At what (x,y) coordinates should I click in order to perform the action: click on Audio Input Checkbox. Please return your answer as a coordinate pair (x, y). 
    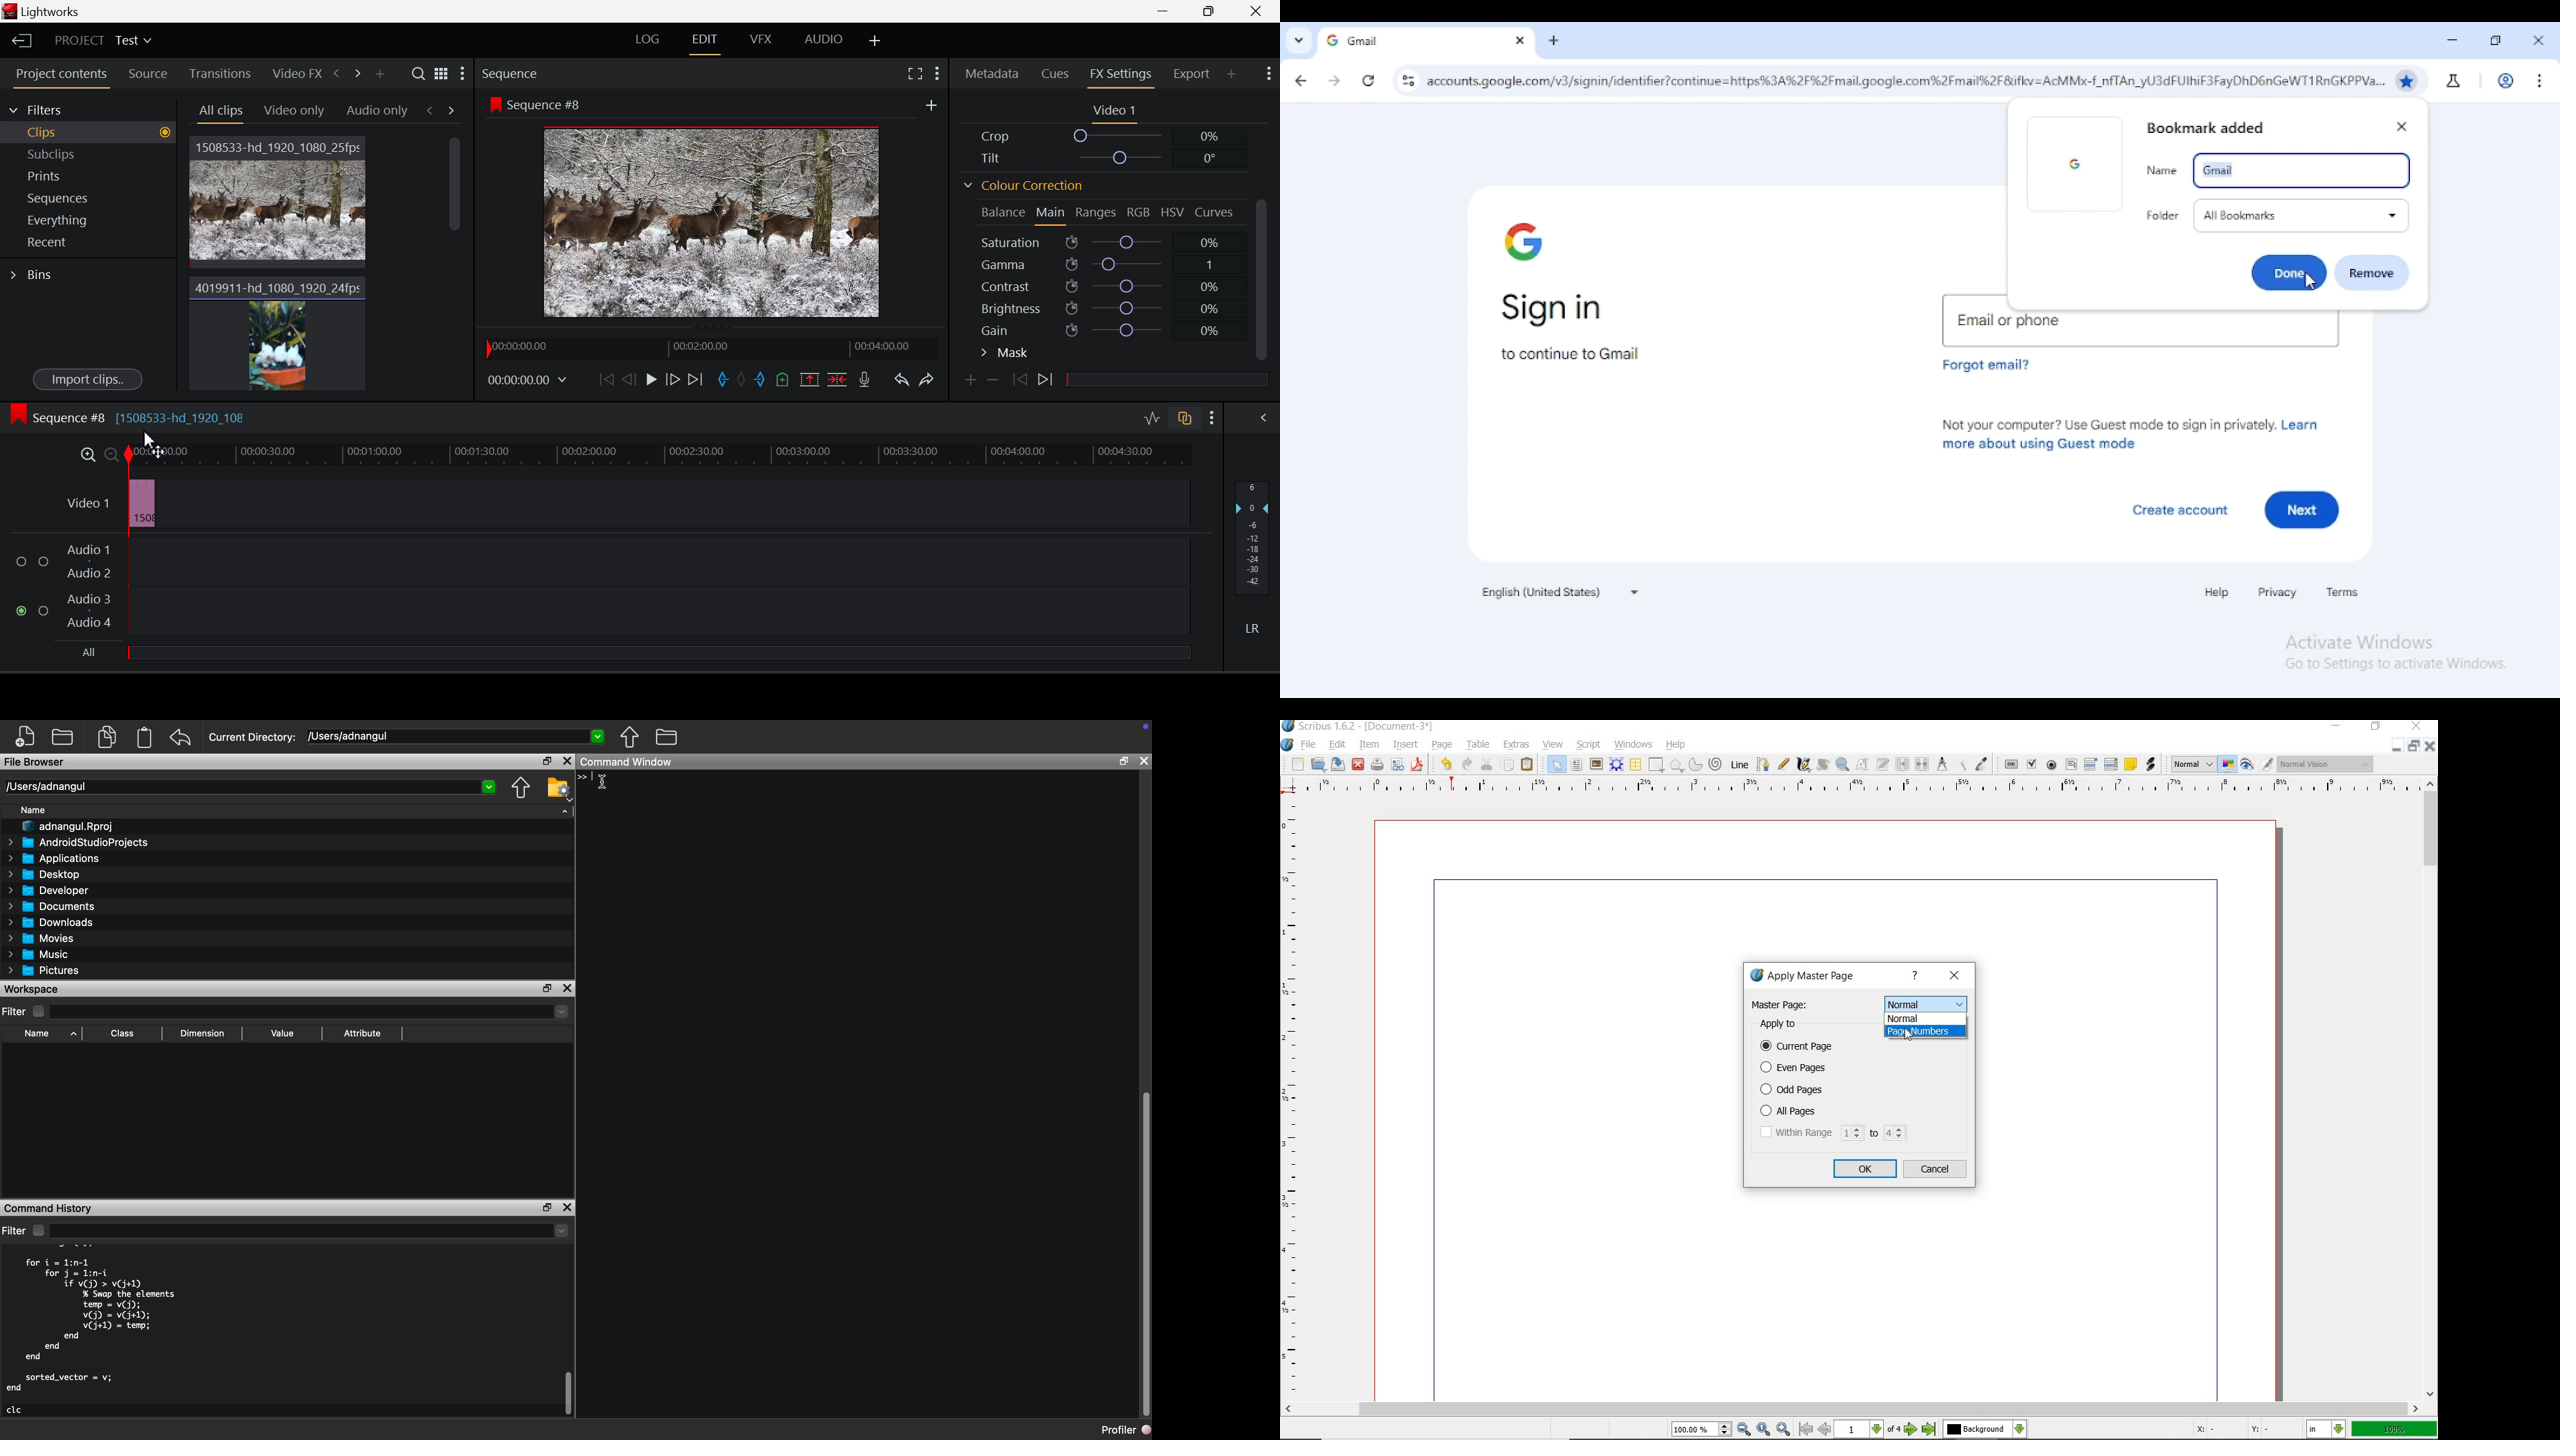
    Looking at the image, I should click on (43, 612).